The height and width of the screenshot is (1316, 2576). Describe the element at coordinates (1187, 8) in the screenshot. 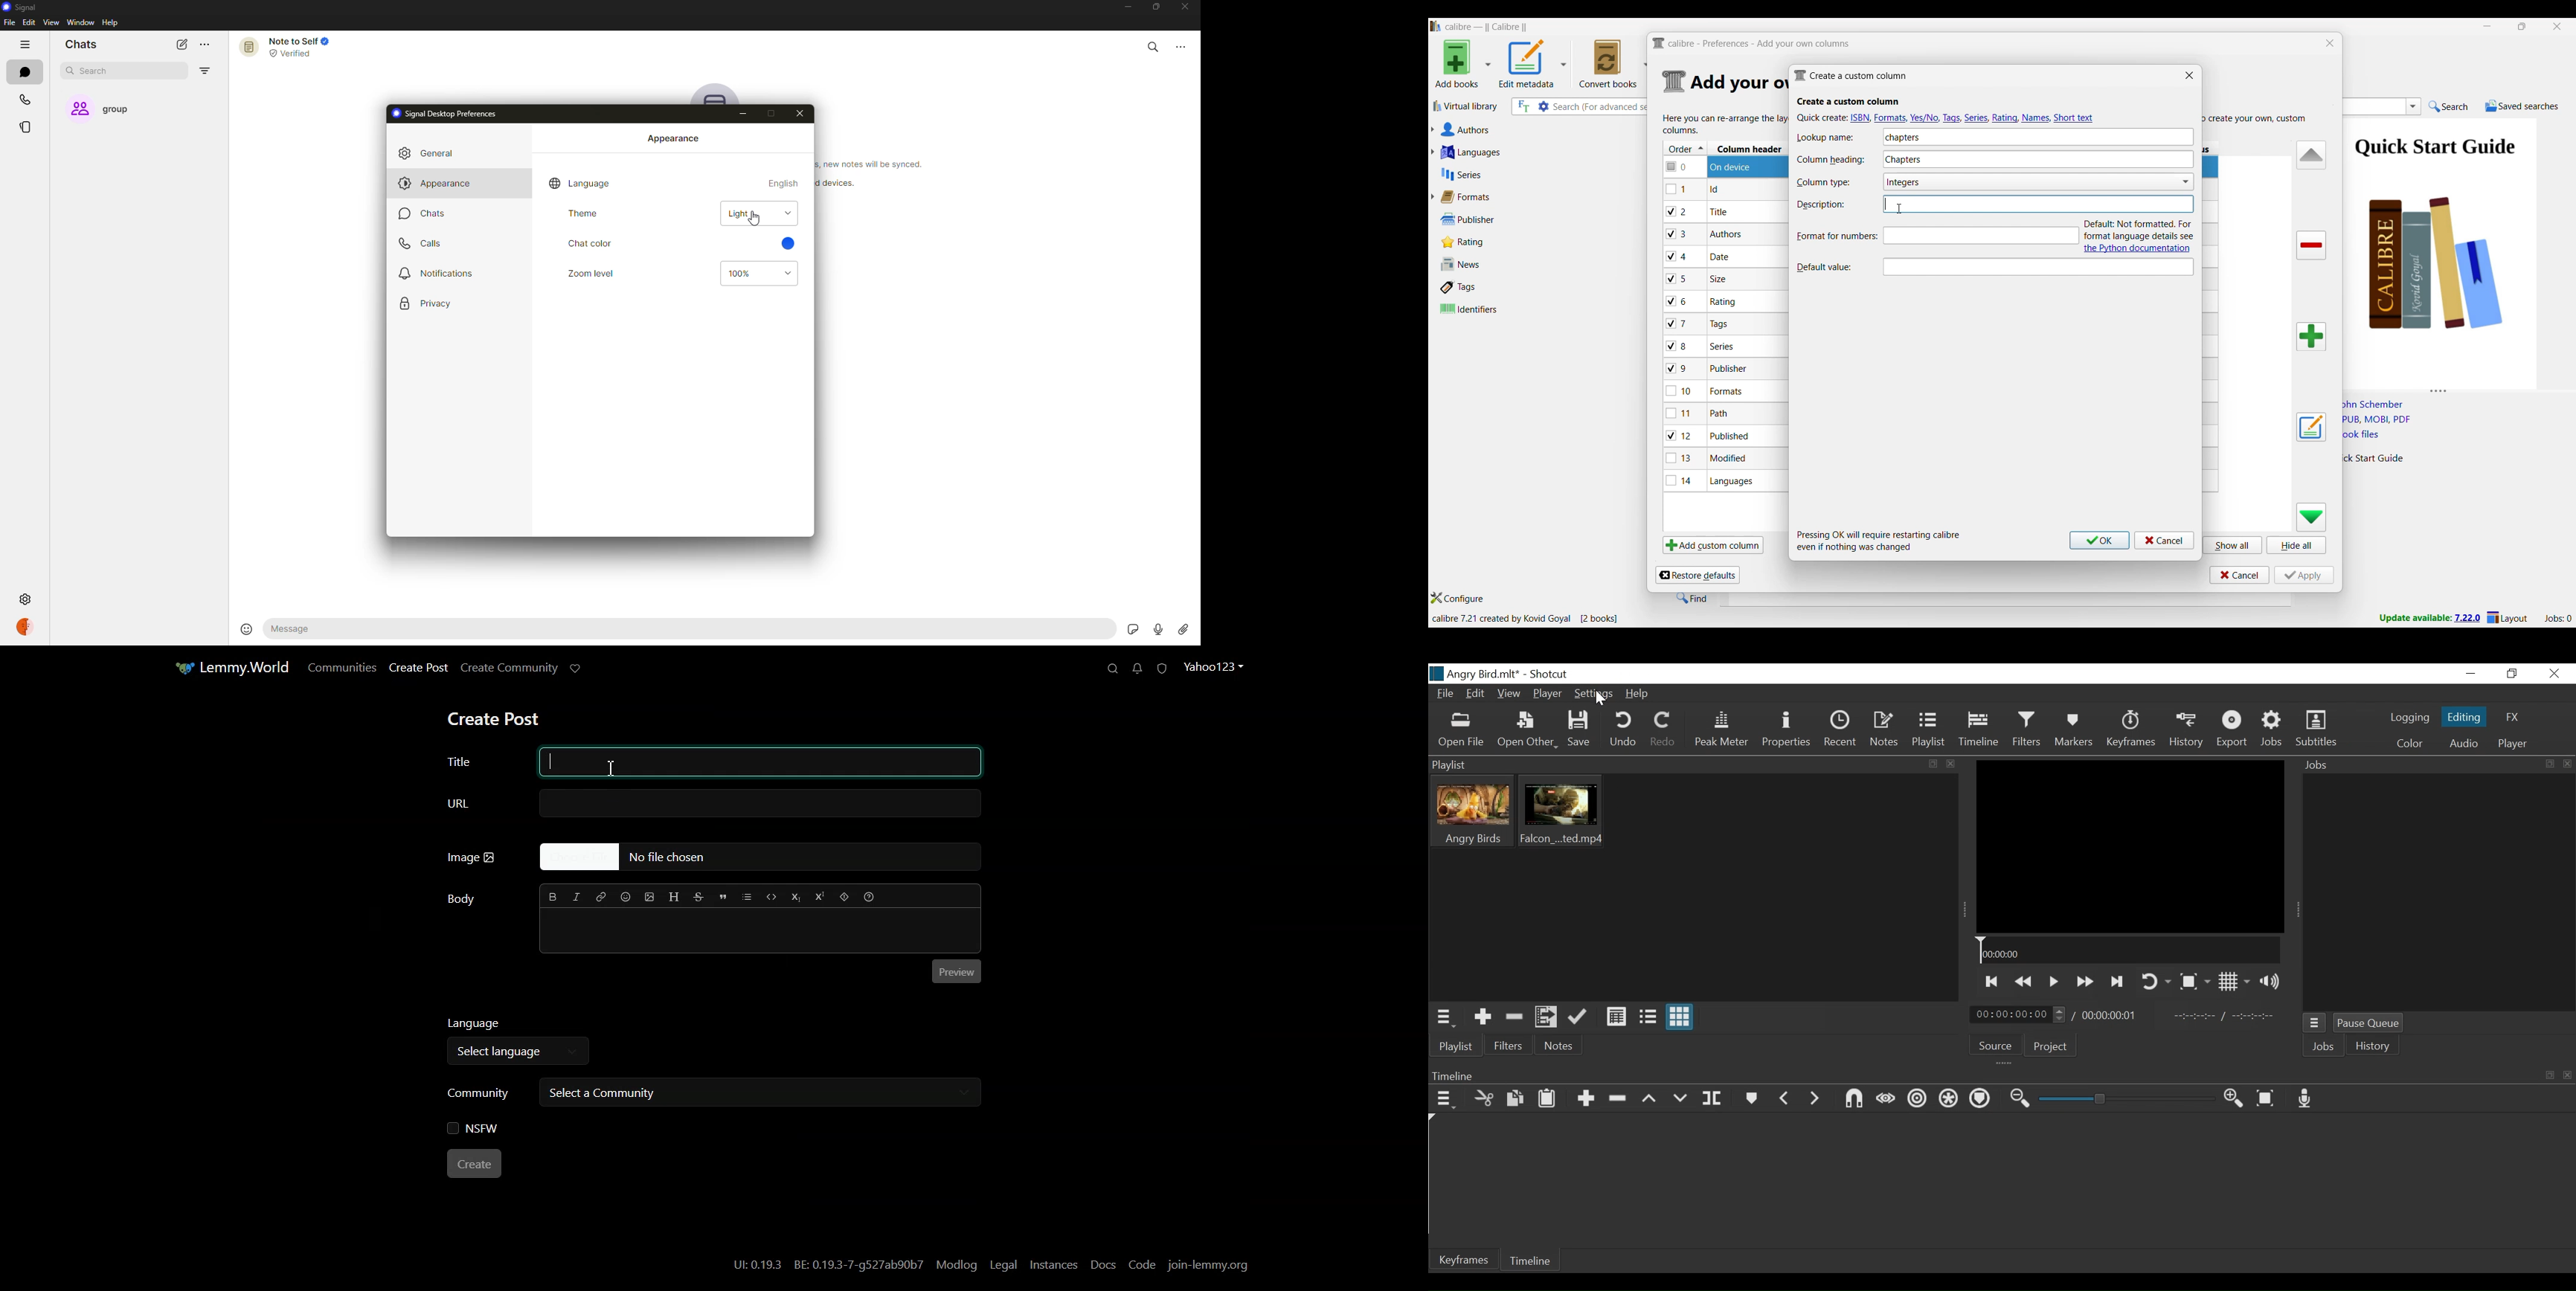

I see `close` at that location.